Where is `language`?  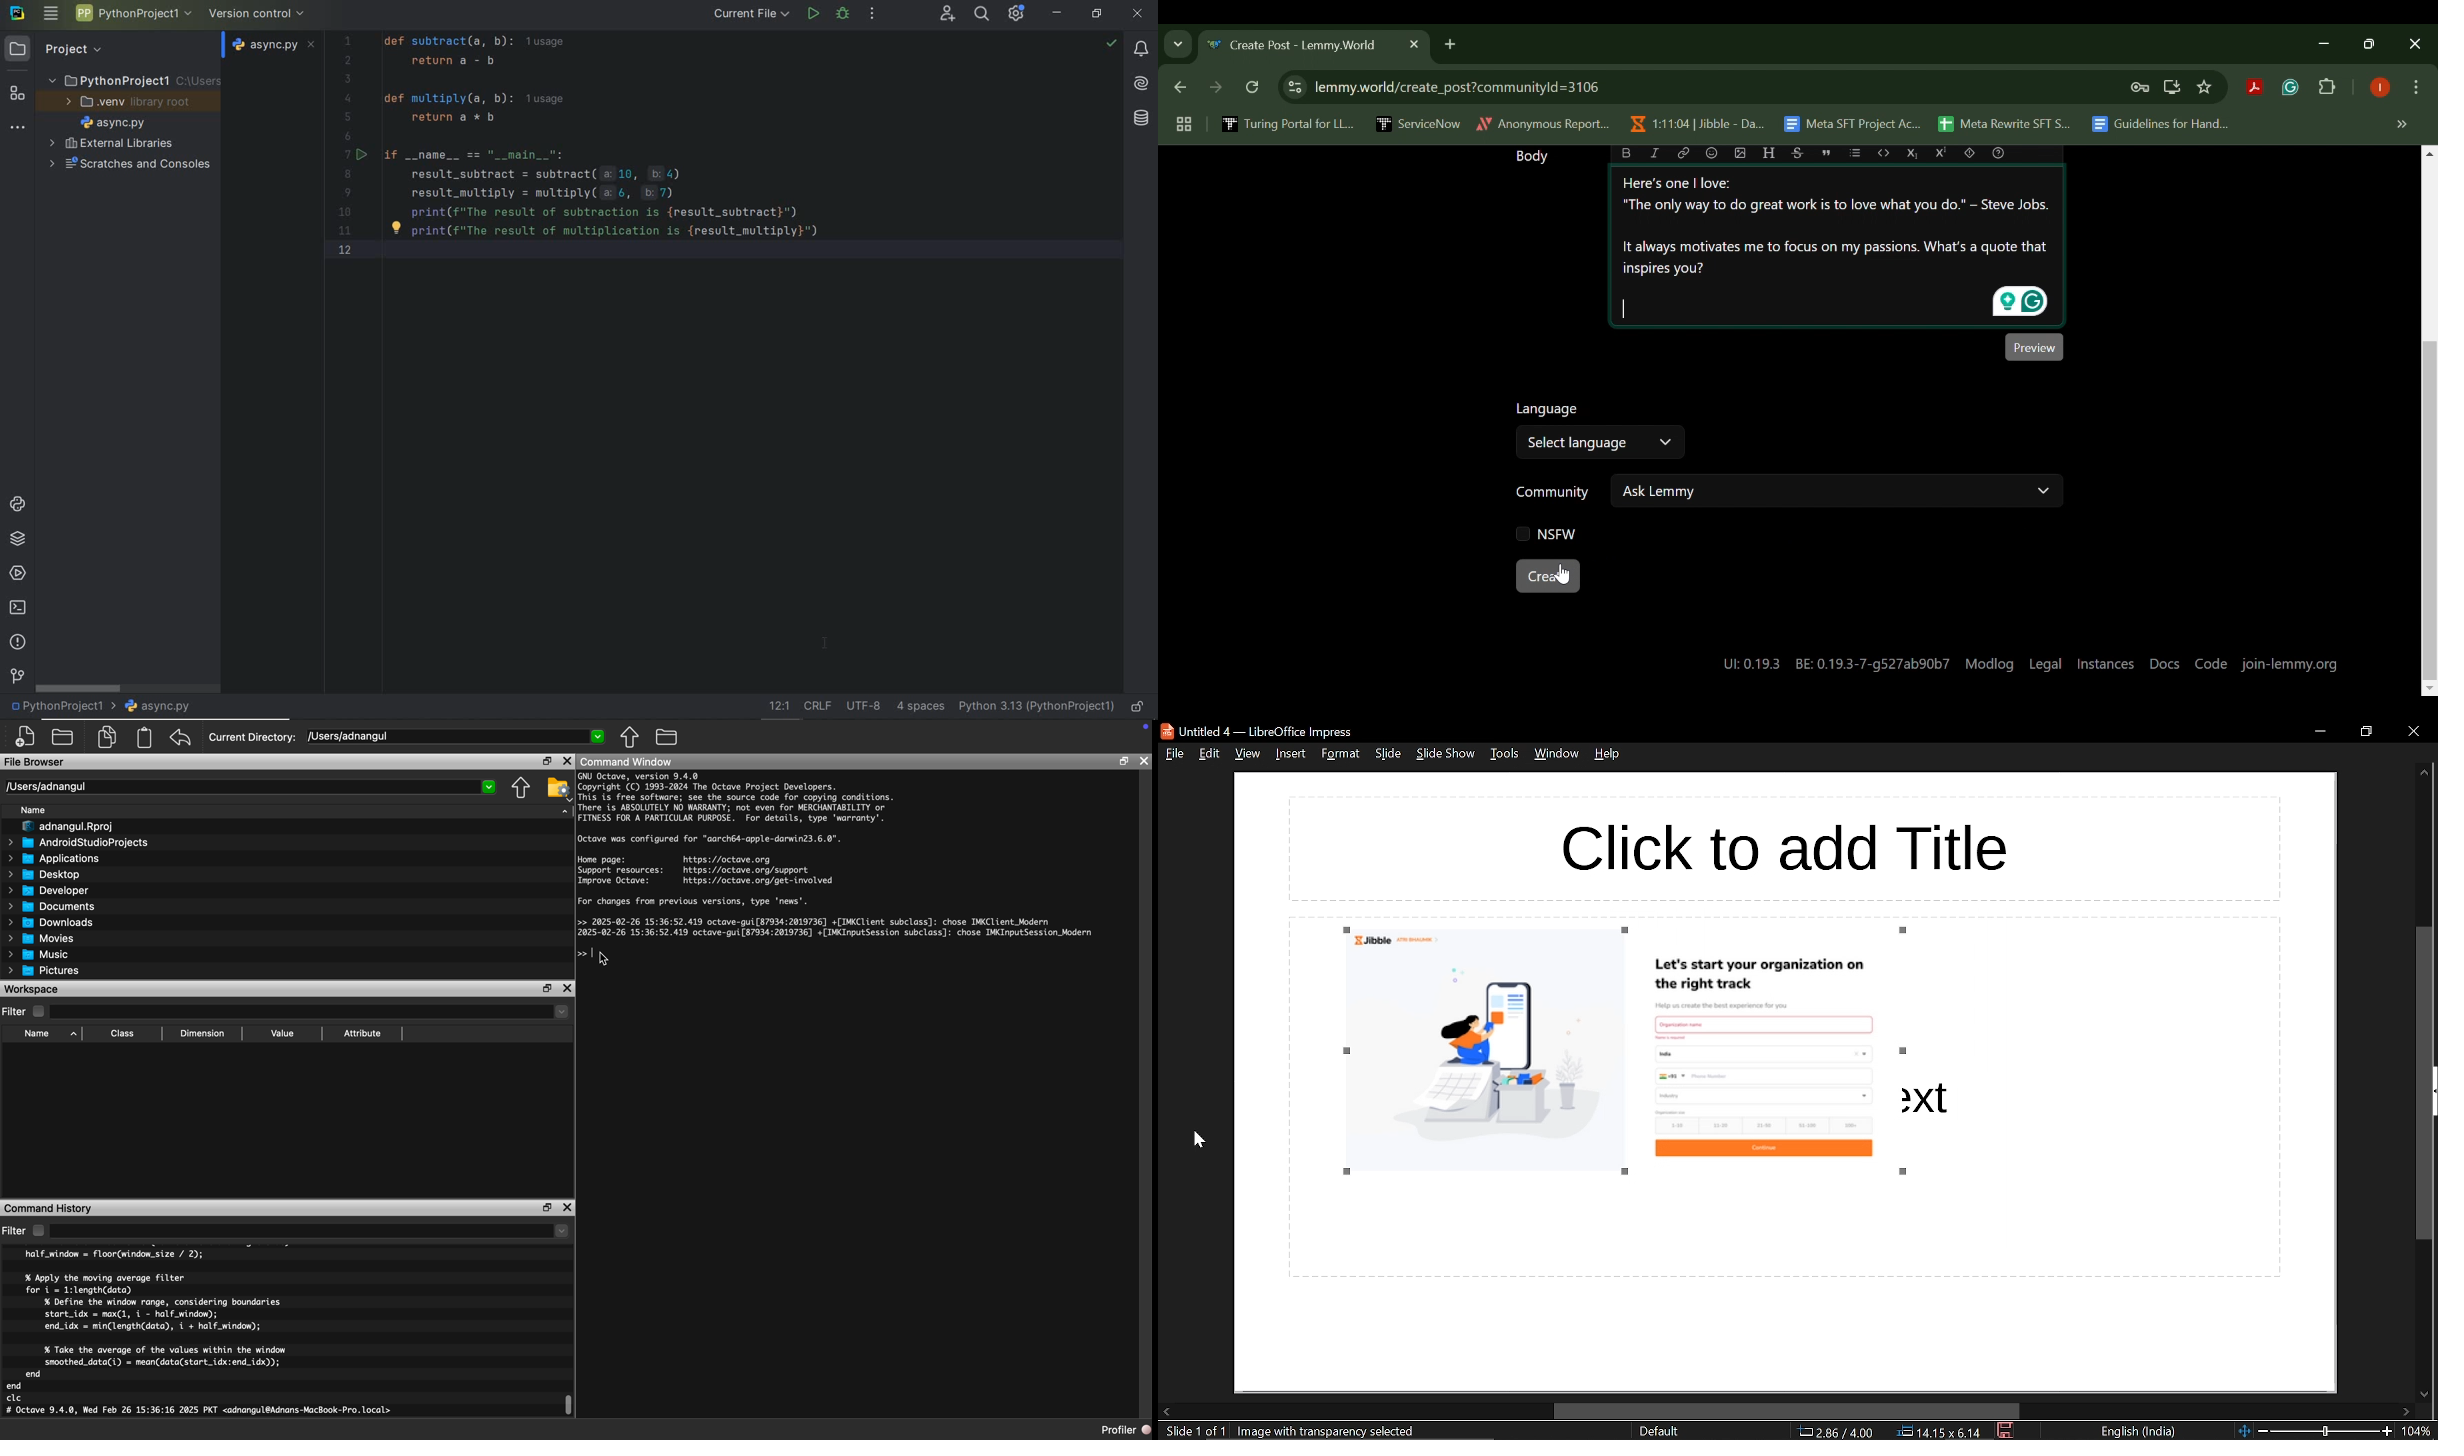 language is located at coordinates (2139, 1432).